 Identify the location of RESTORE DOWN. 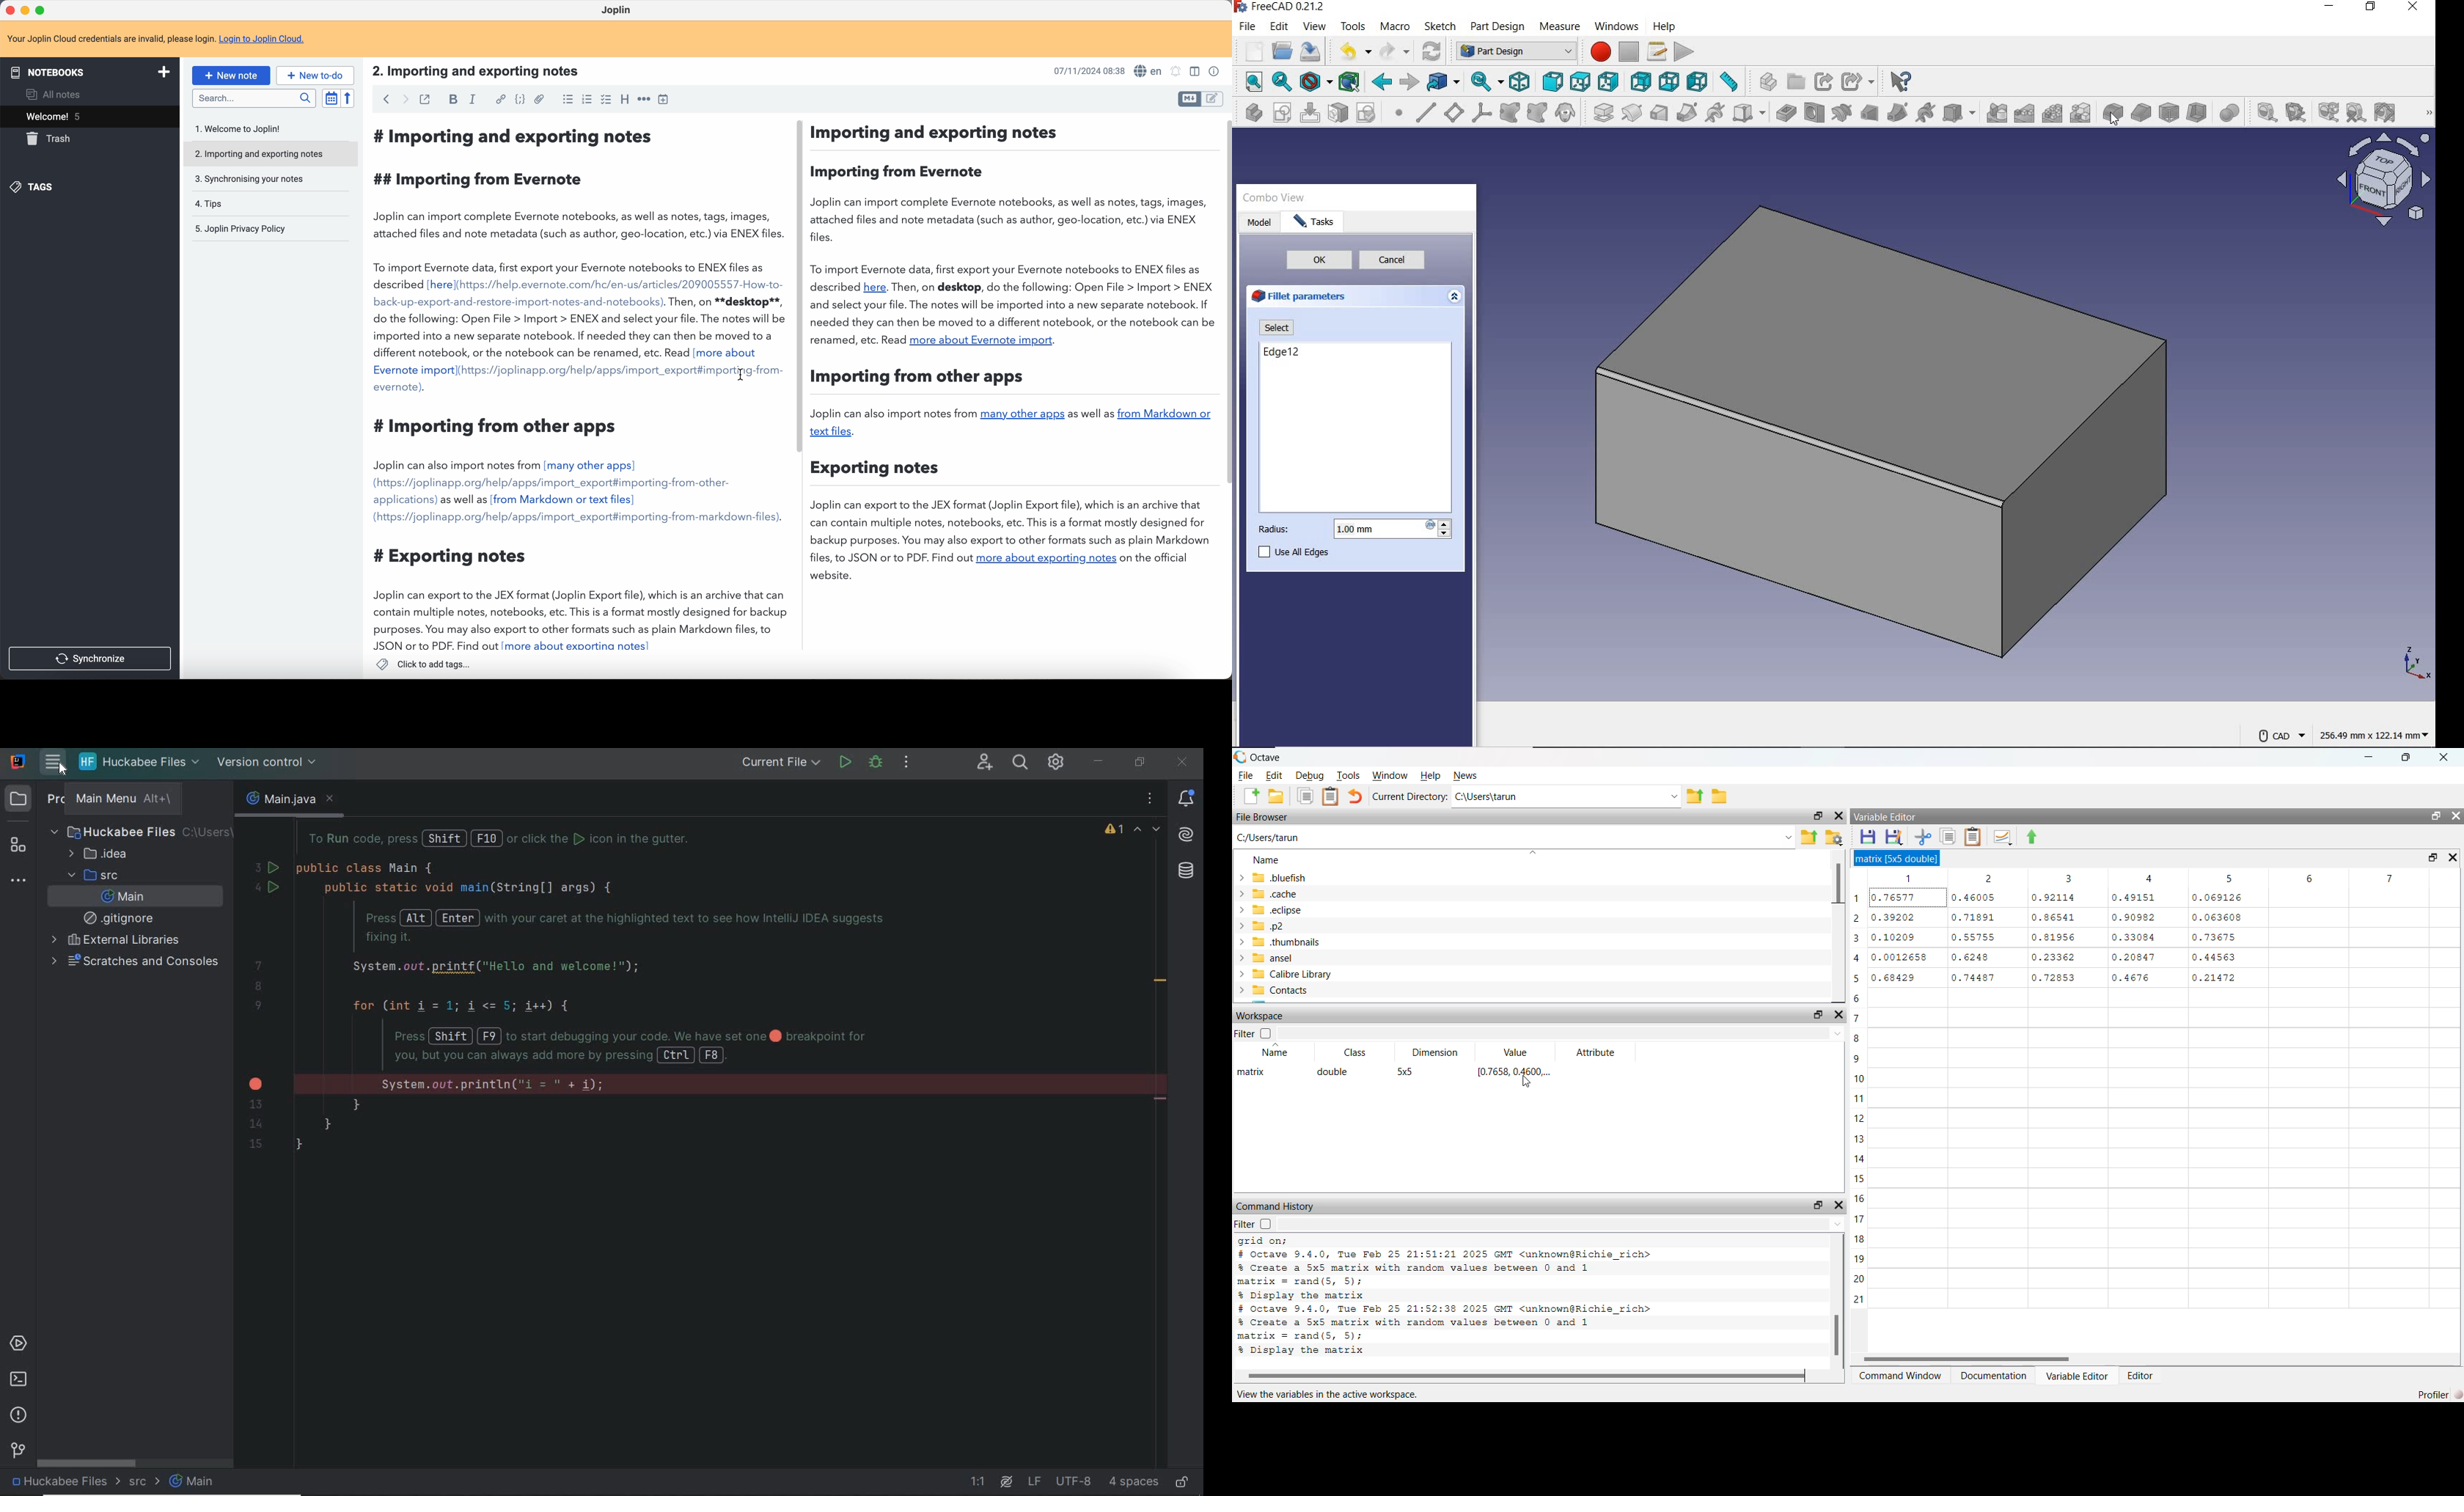
(1136, 762).